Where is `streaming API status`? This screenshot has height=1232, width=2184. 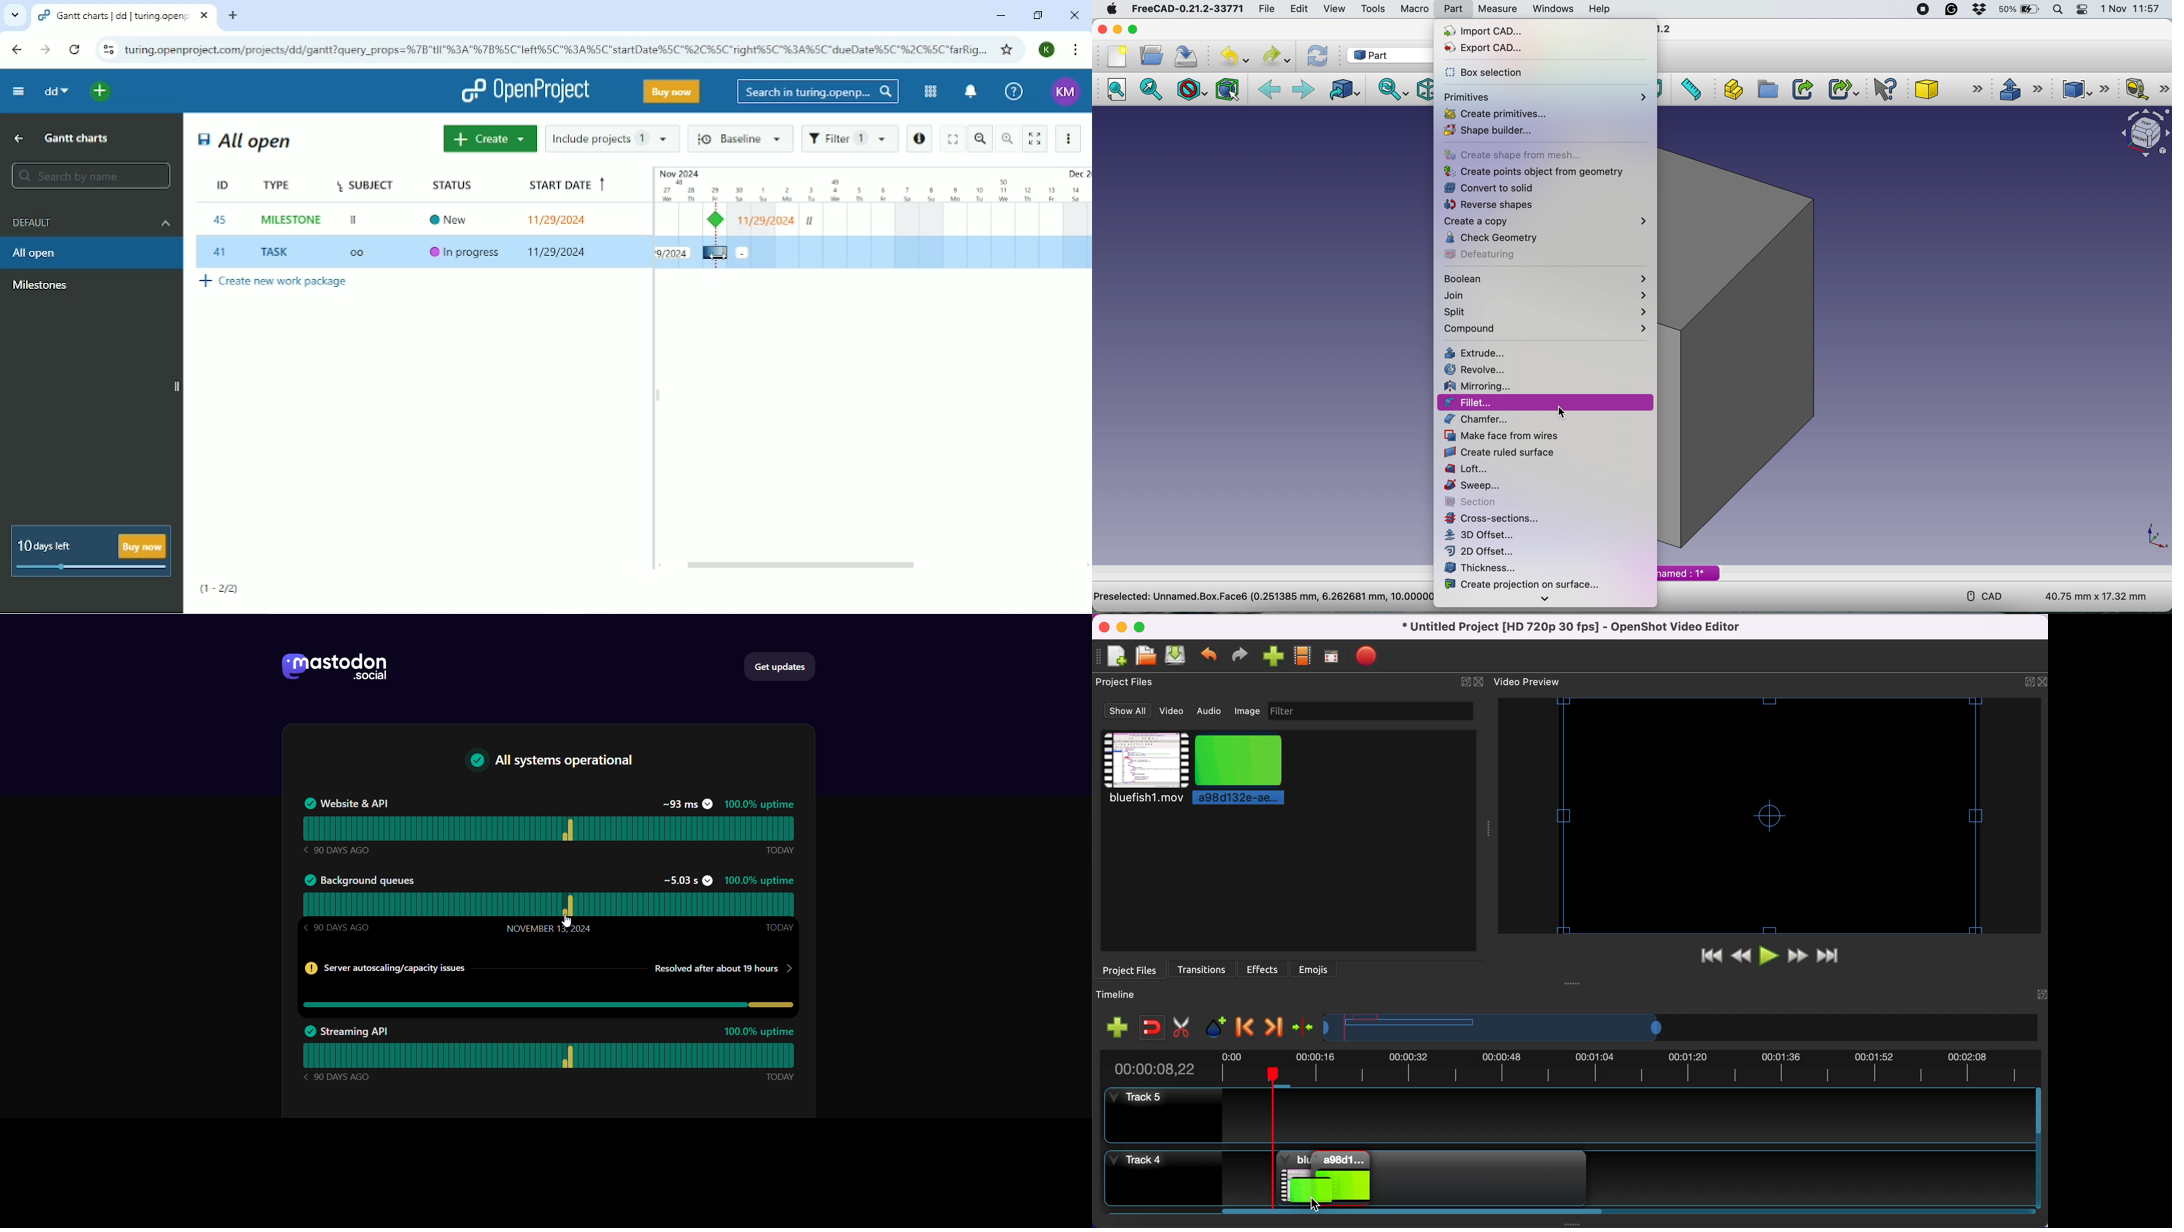 streaming API status is located at coordinates (551, 1056).